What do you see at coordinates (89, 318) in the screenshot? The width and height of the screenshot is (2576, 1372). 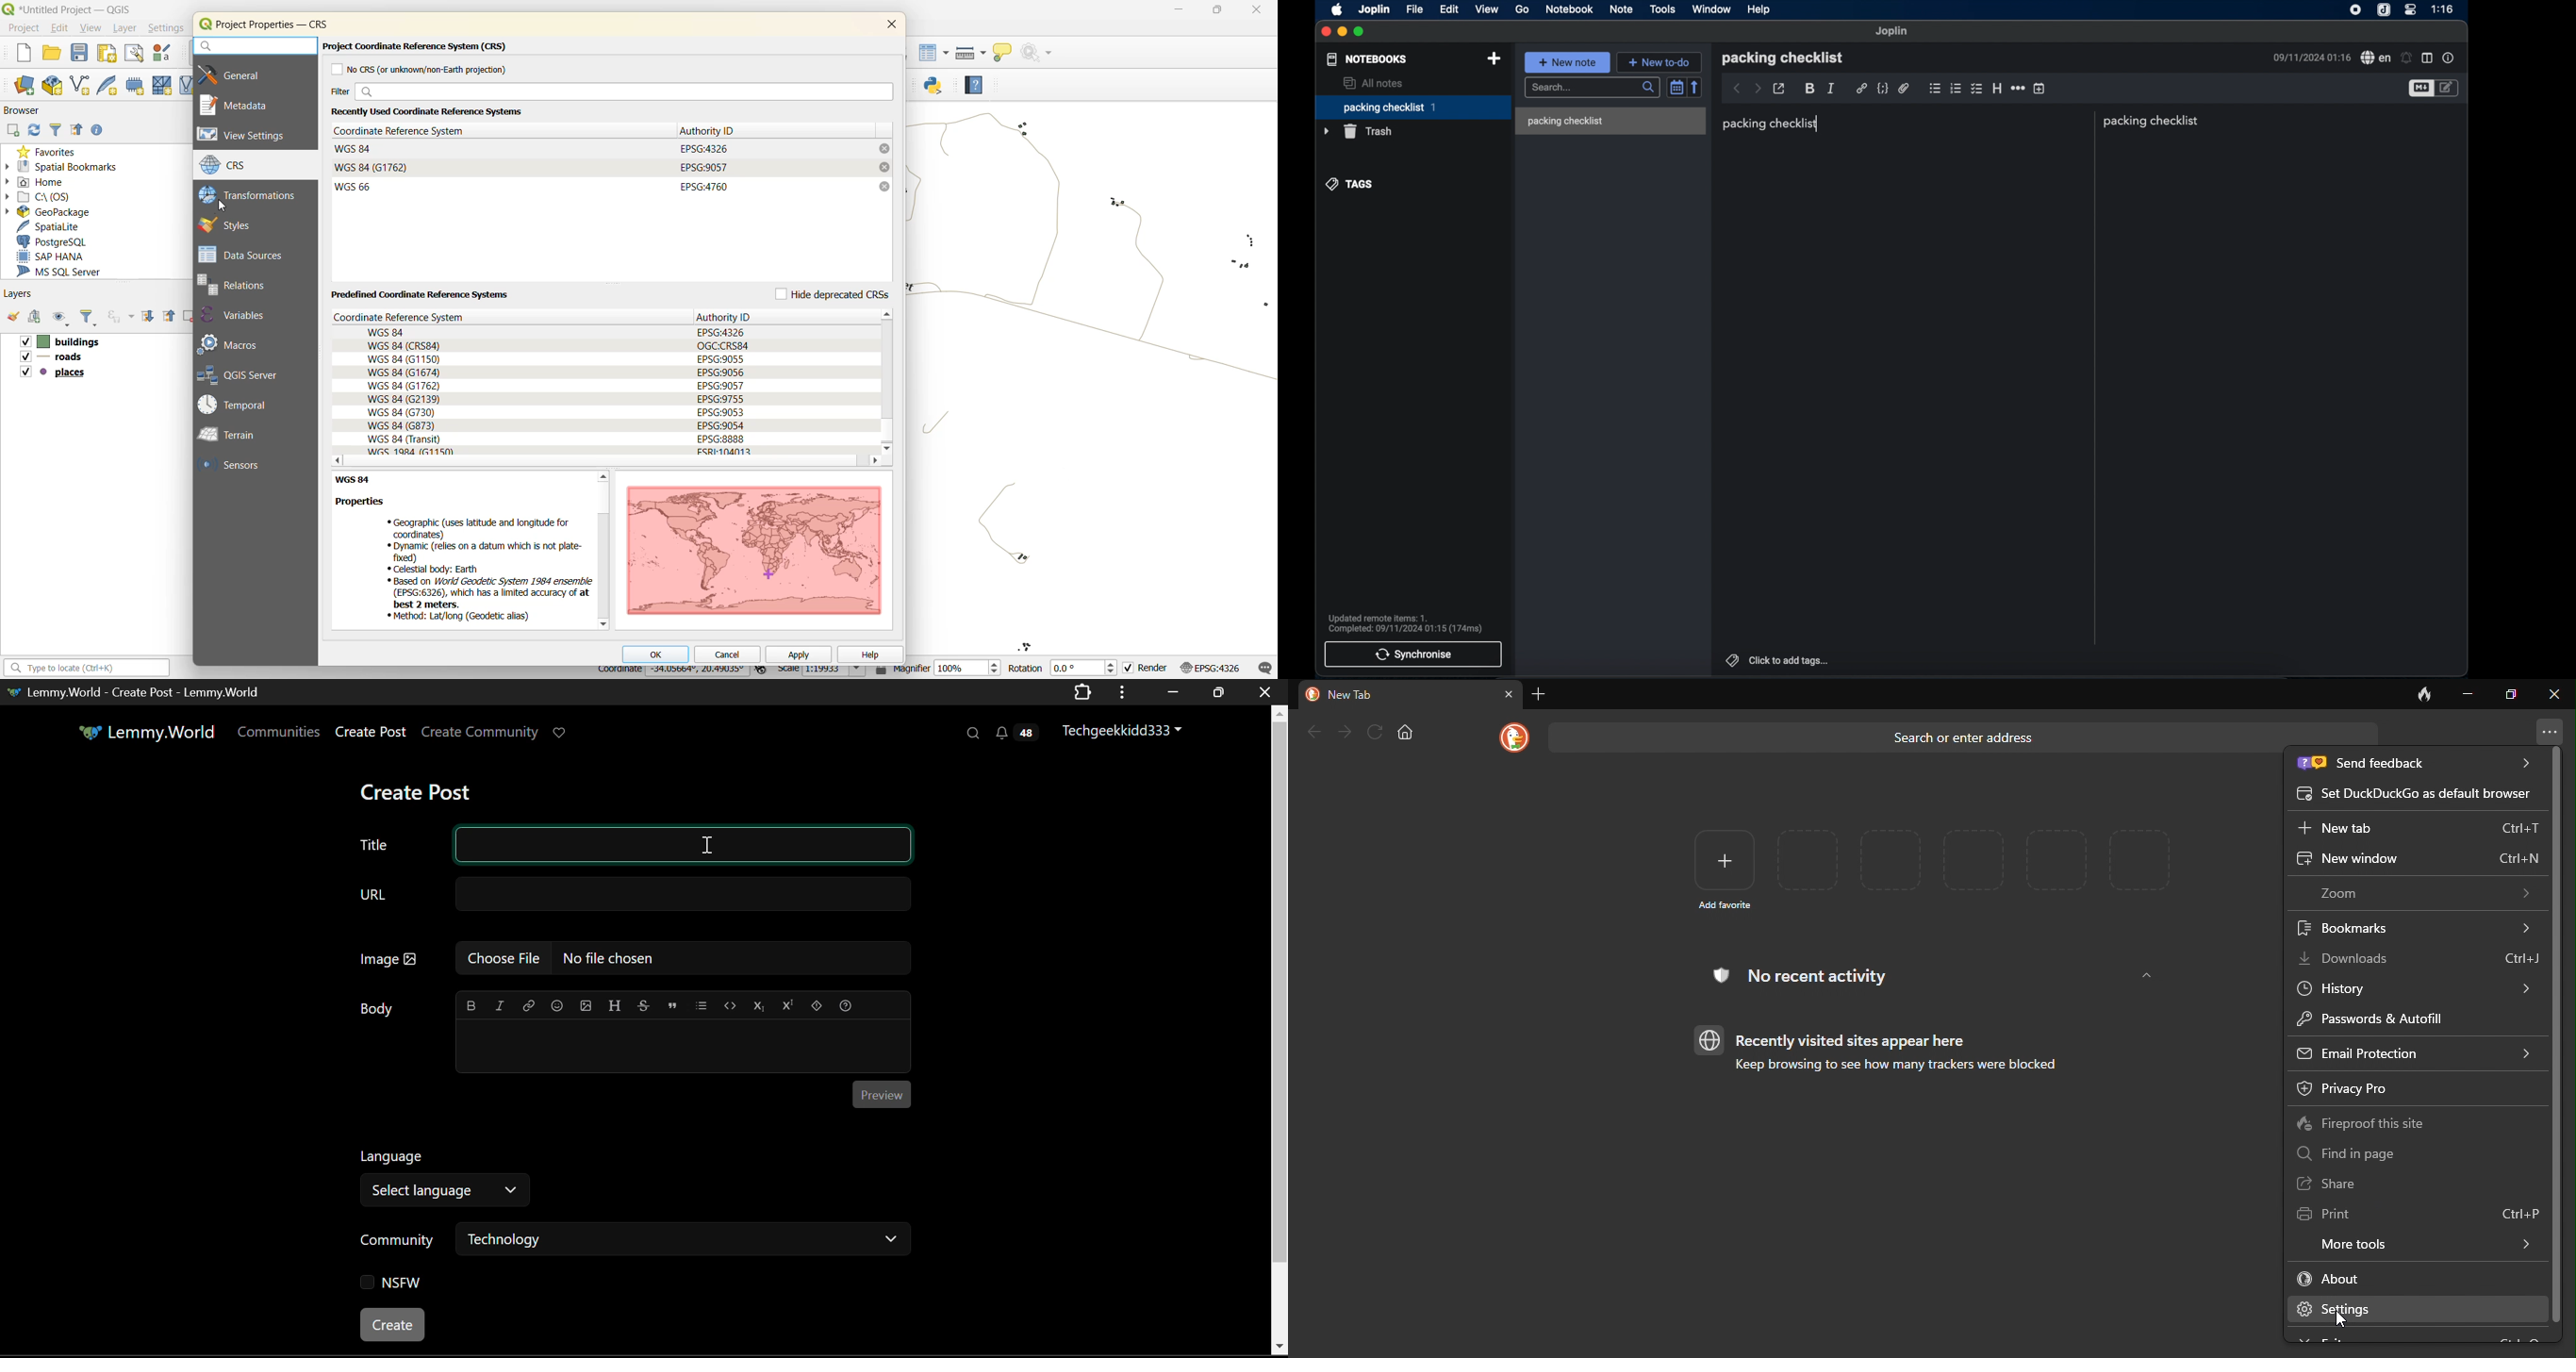 I see `filter` at bounding box center [89, 318].